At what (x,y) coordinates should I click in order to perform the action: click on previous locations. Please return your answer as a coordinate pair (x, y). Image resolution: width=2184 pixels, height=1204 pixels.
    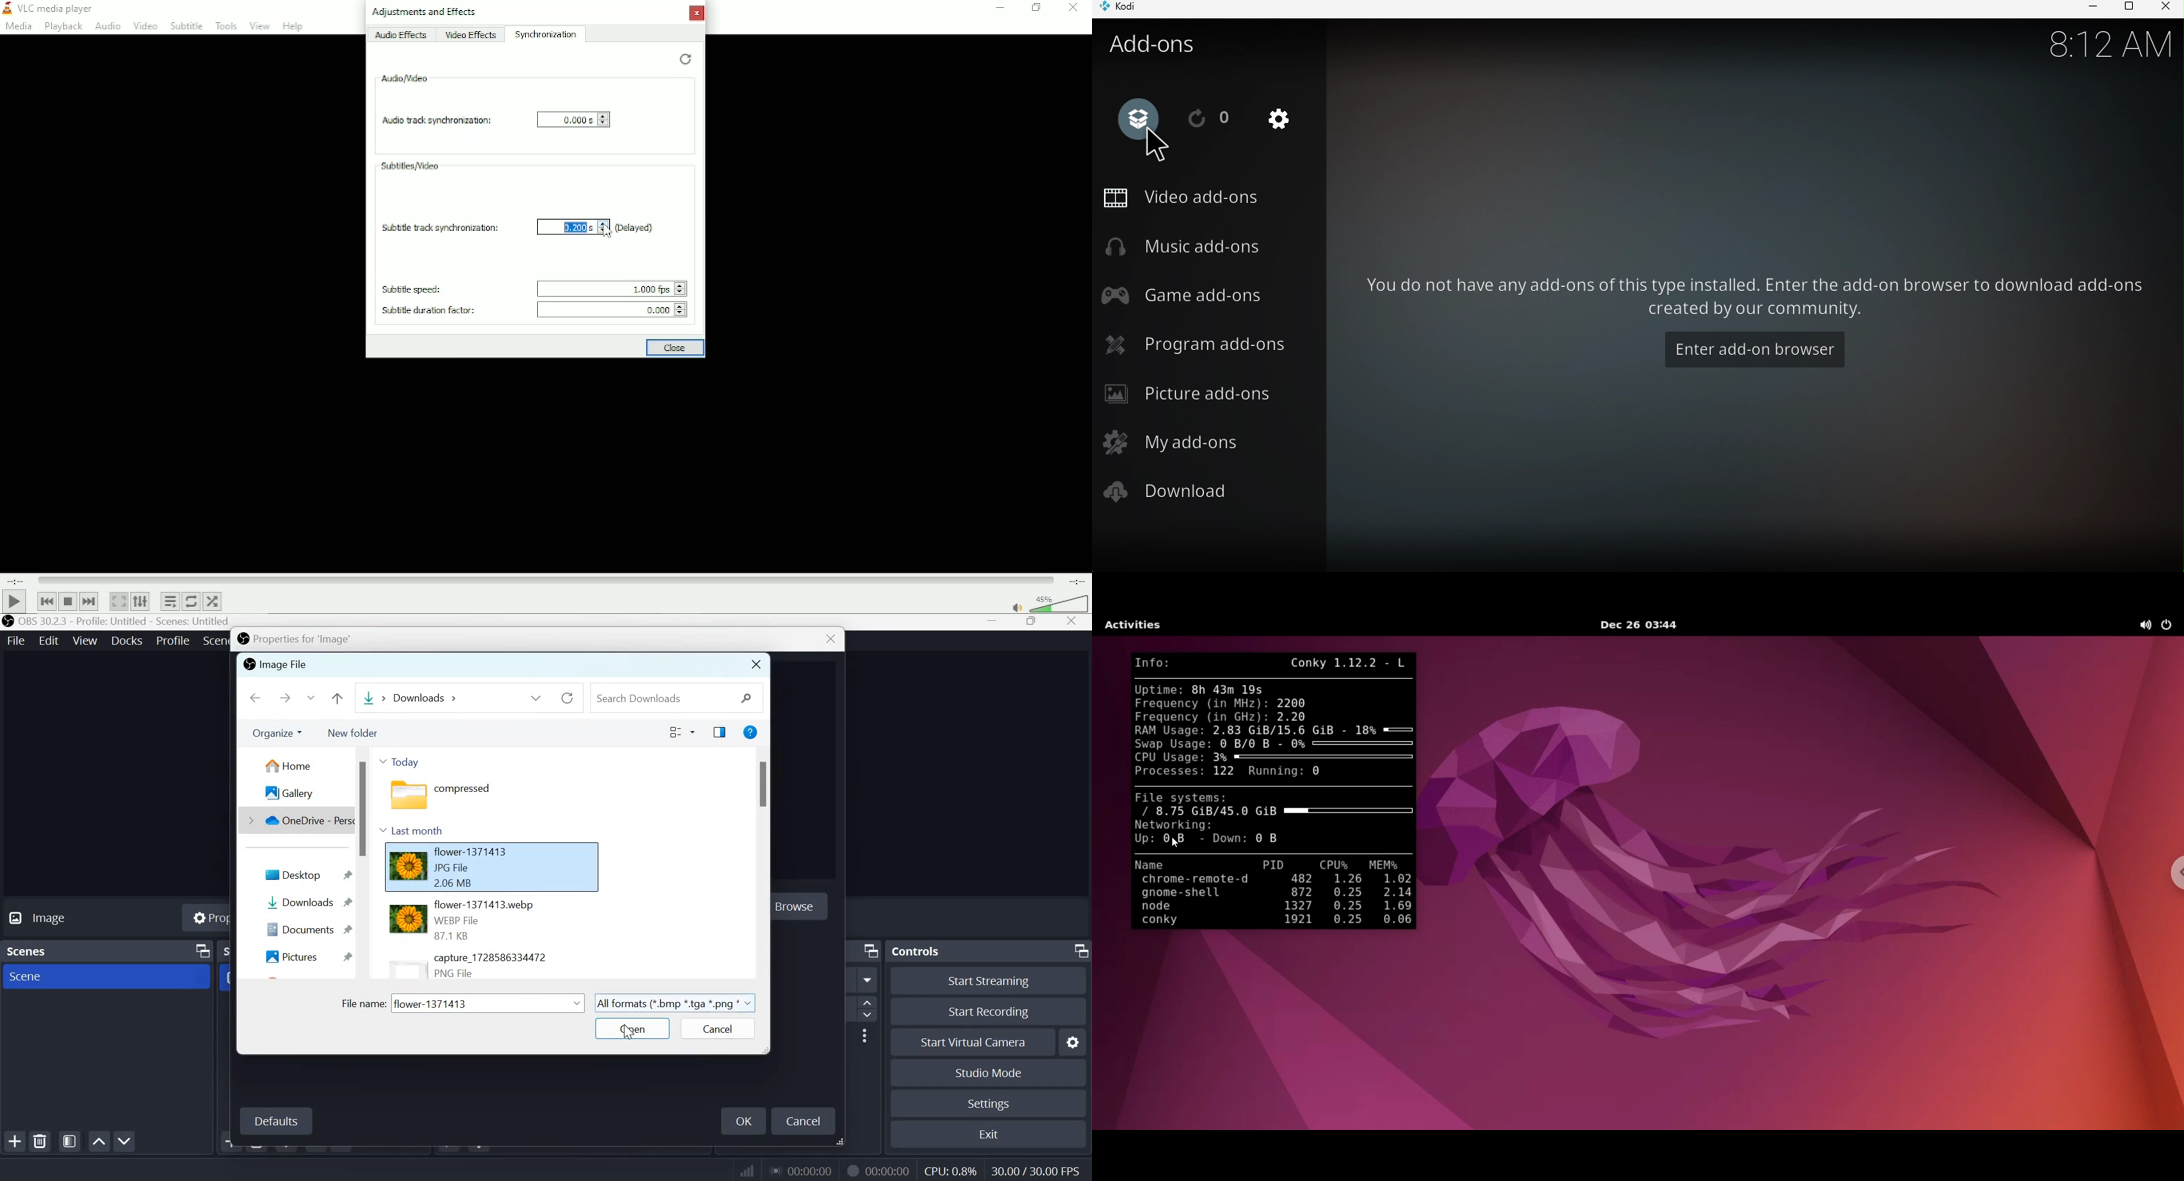
    Looking at the image, I should click on (537, 696).